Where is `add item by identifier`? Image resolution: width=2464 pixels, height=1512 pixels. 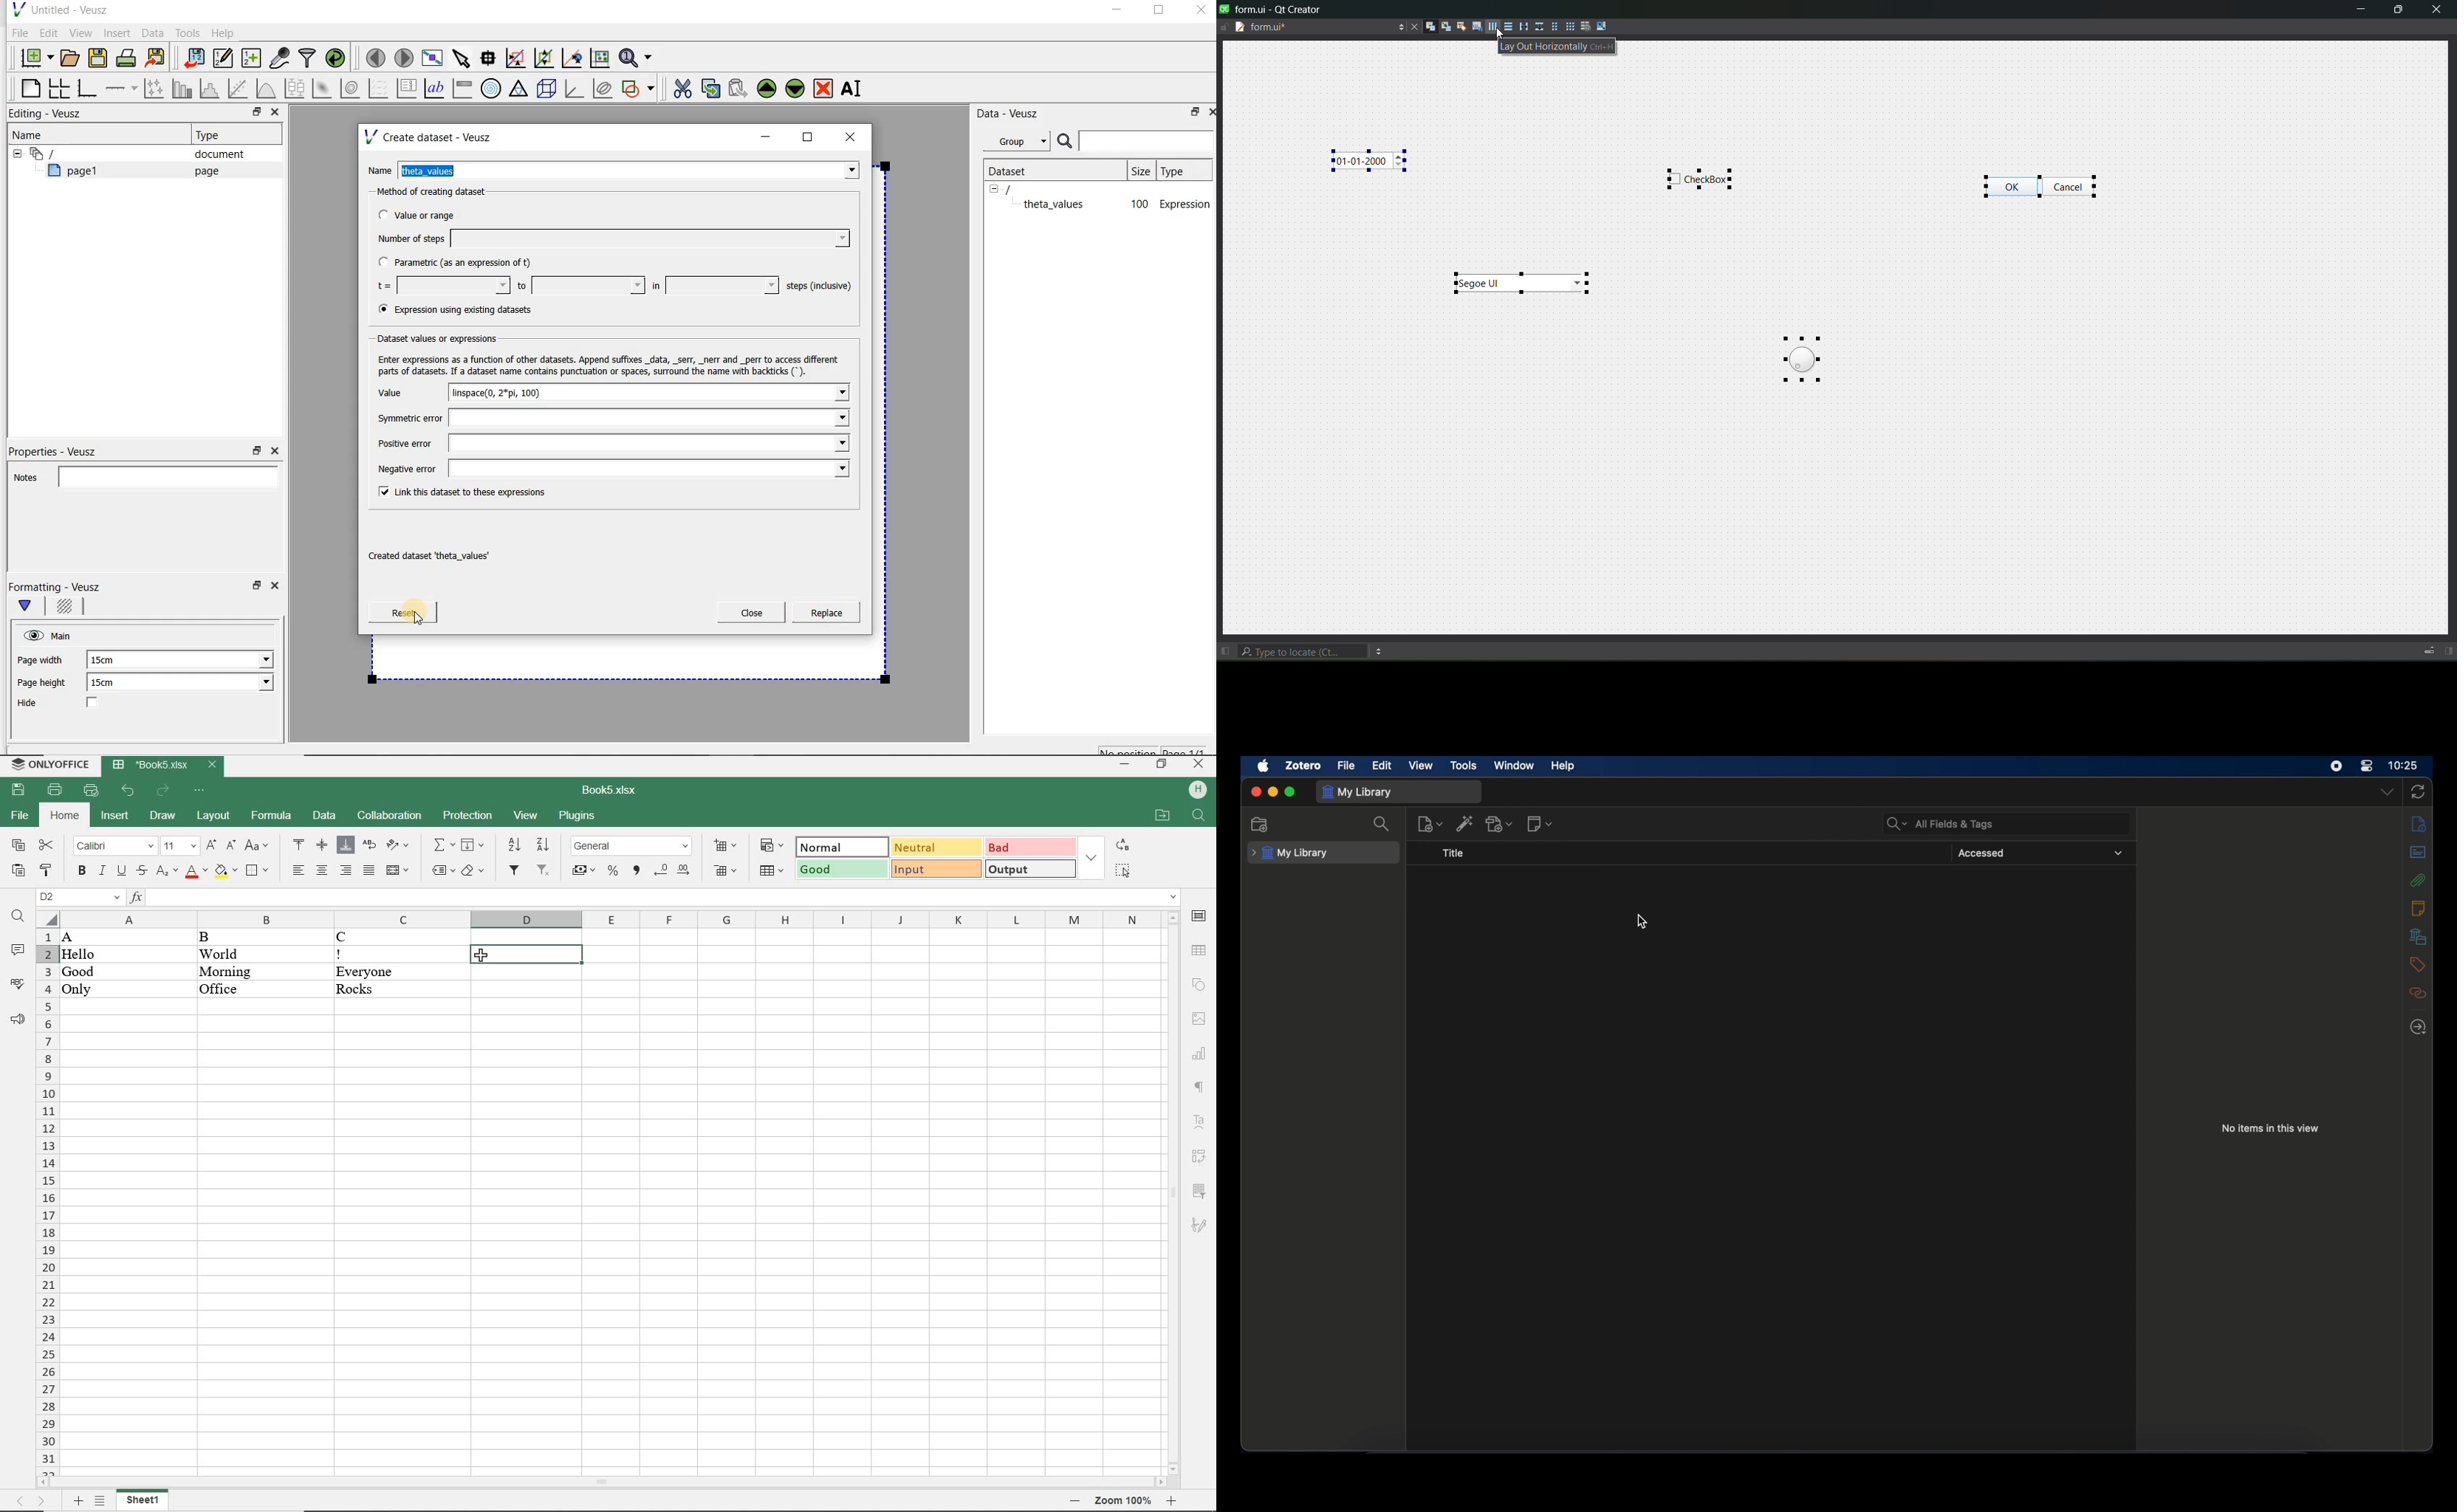
add item by identifier is located at coordinates (1465, 823).